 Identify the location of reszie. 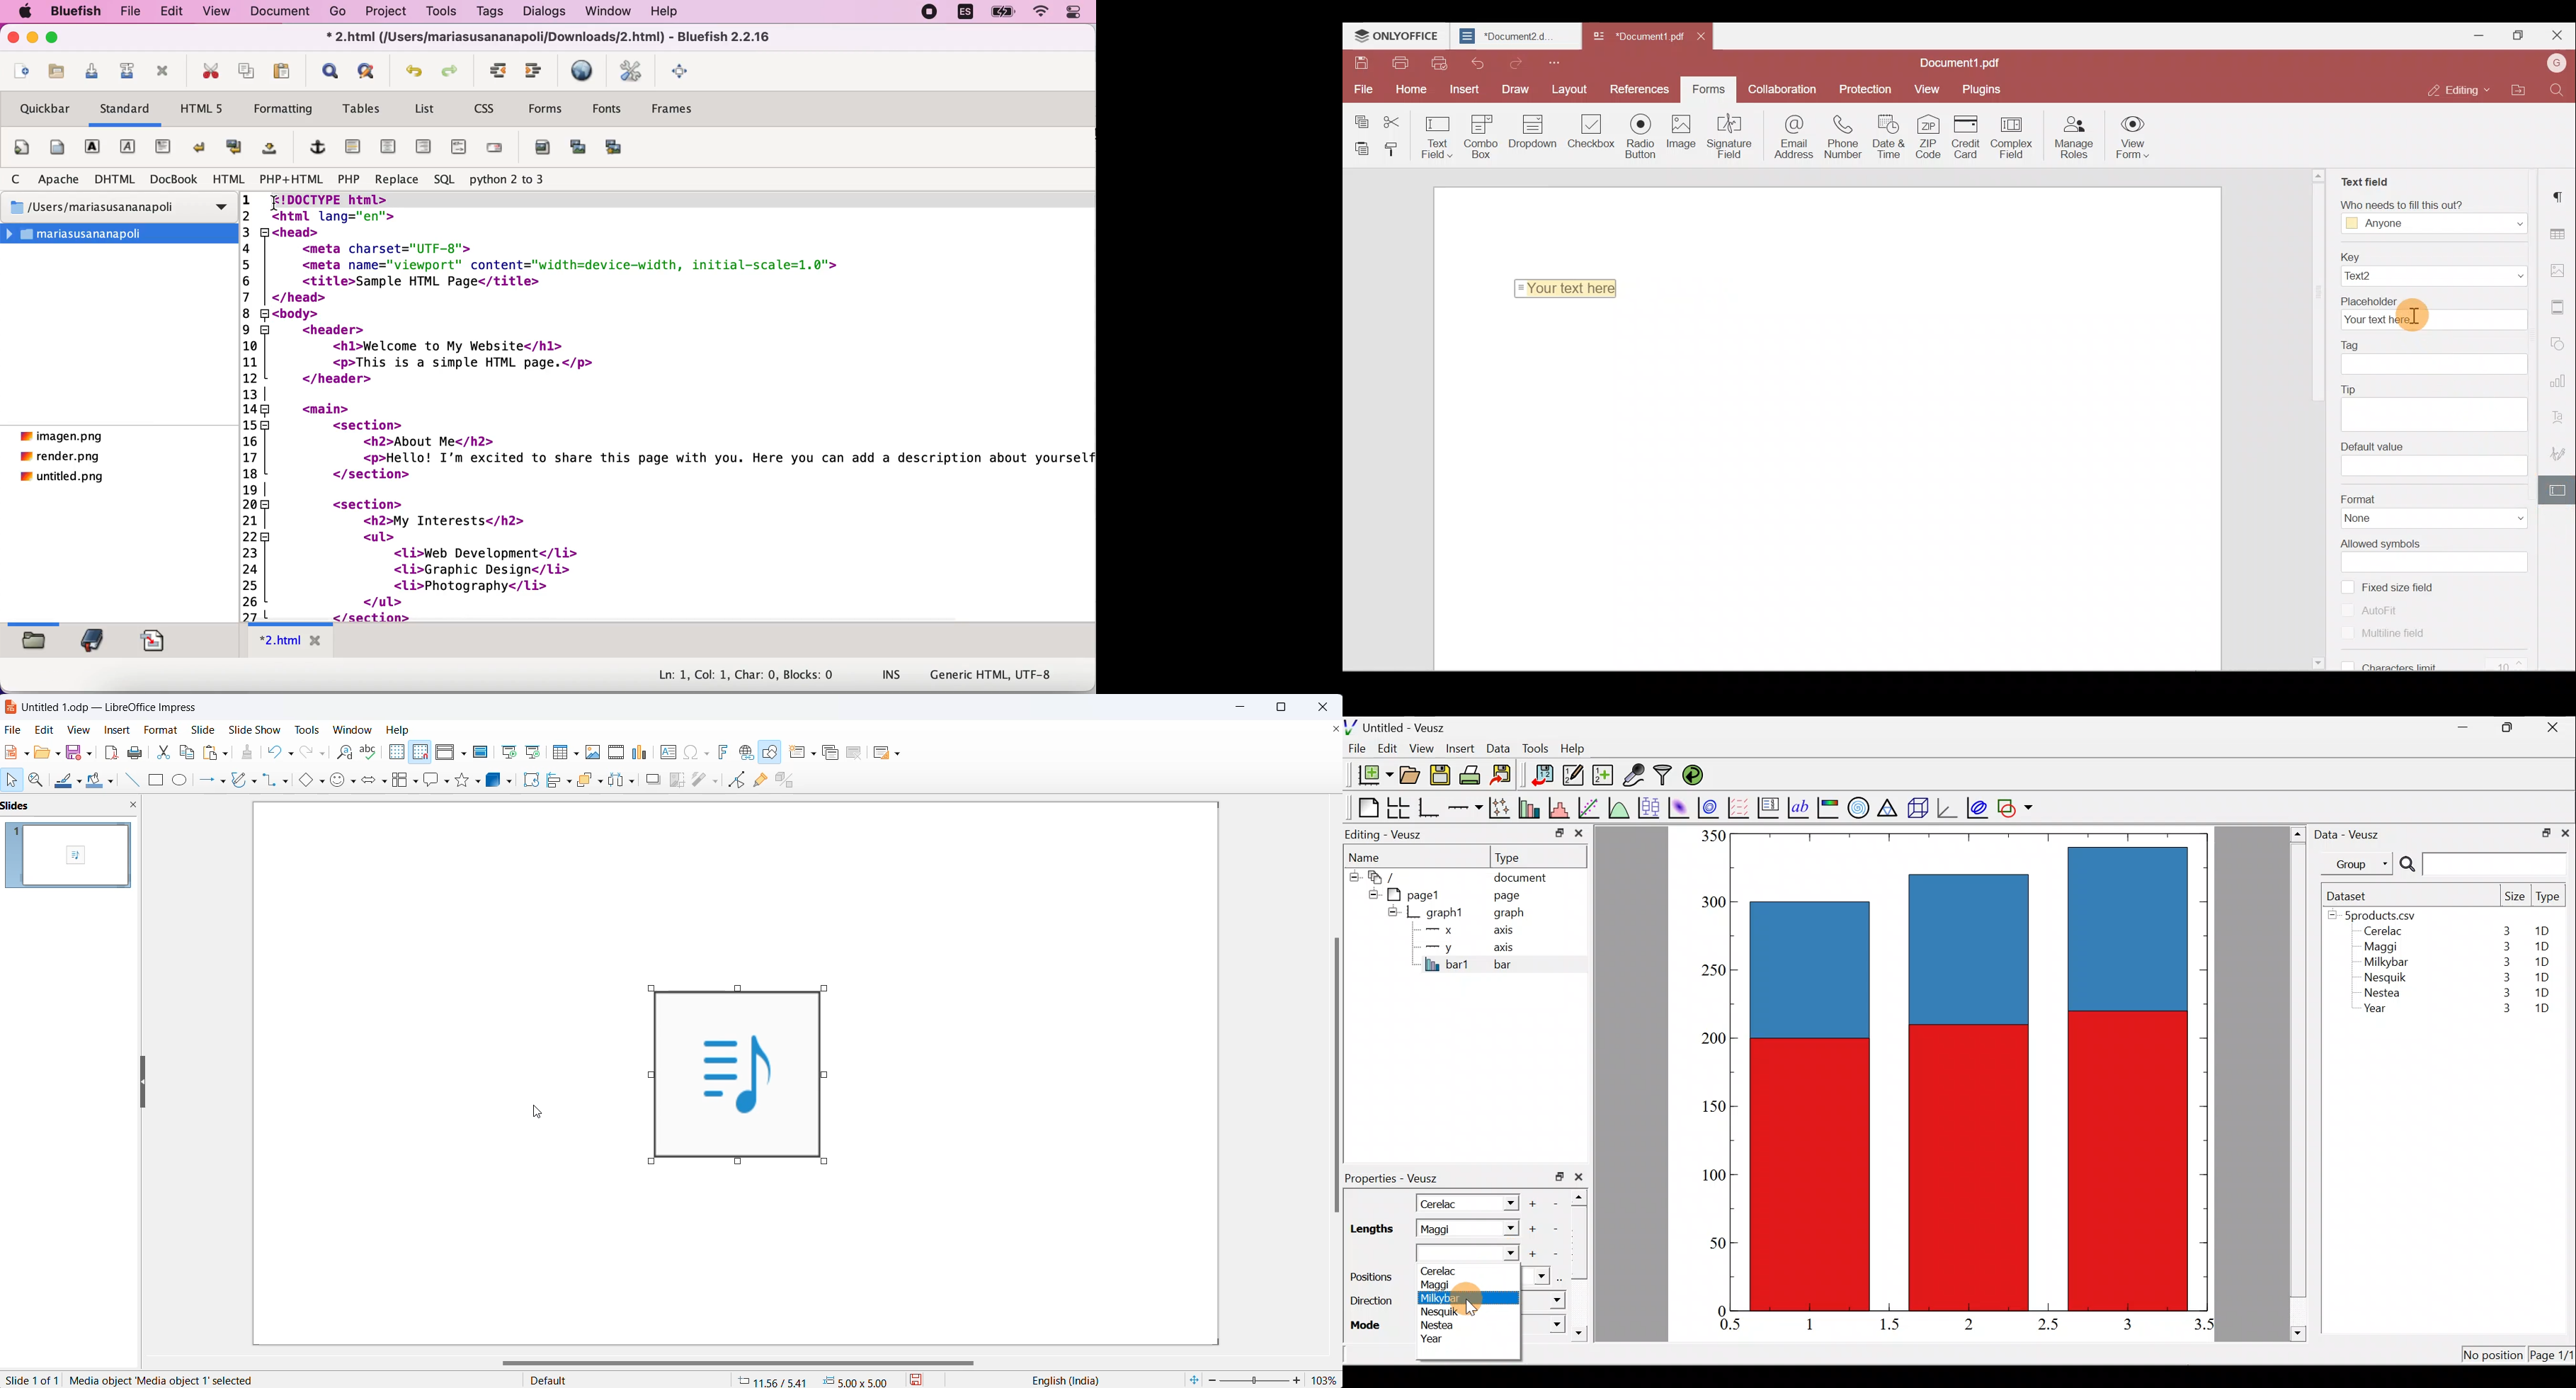
(144, 1078).